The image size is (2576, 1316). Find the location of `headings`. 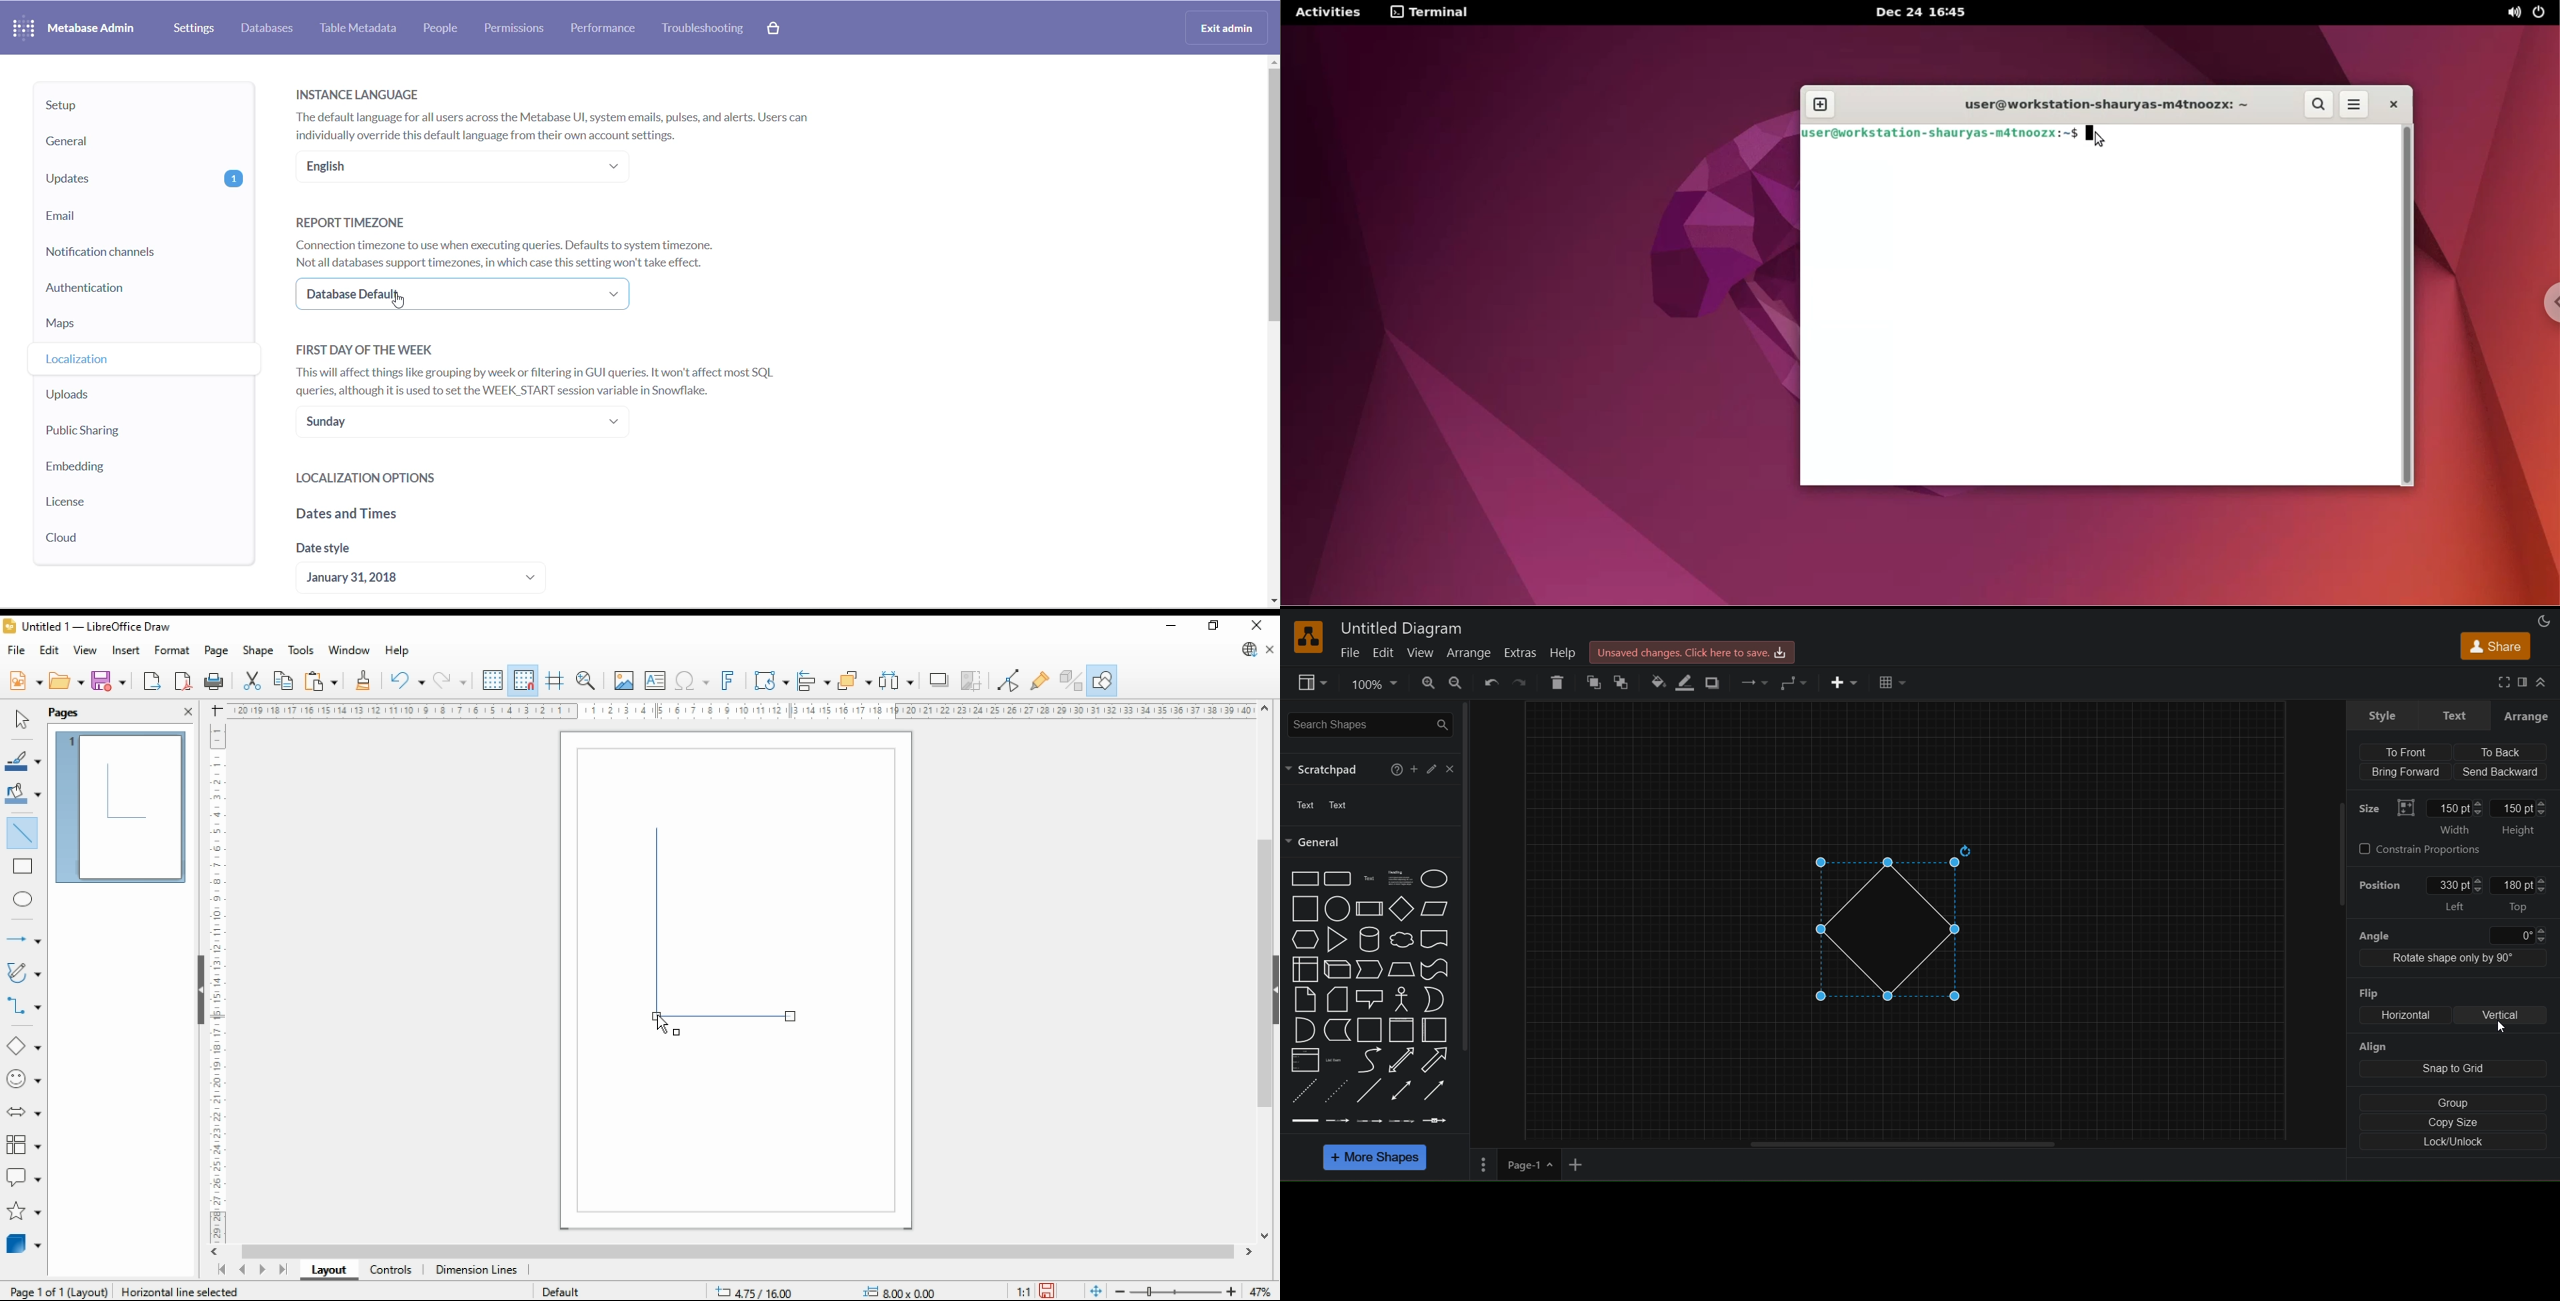

headings is located at coordinates (1399, 877).